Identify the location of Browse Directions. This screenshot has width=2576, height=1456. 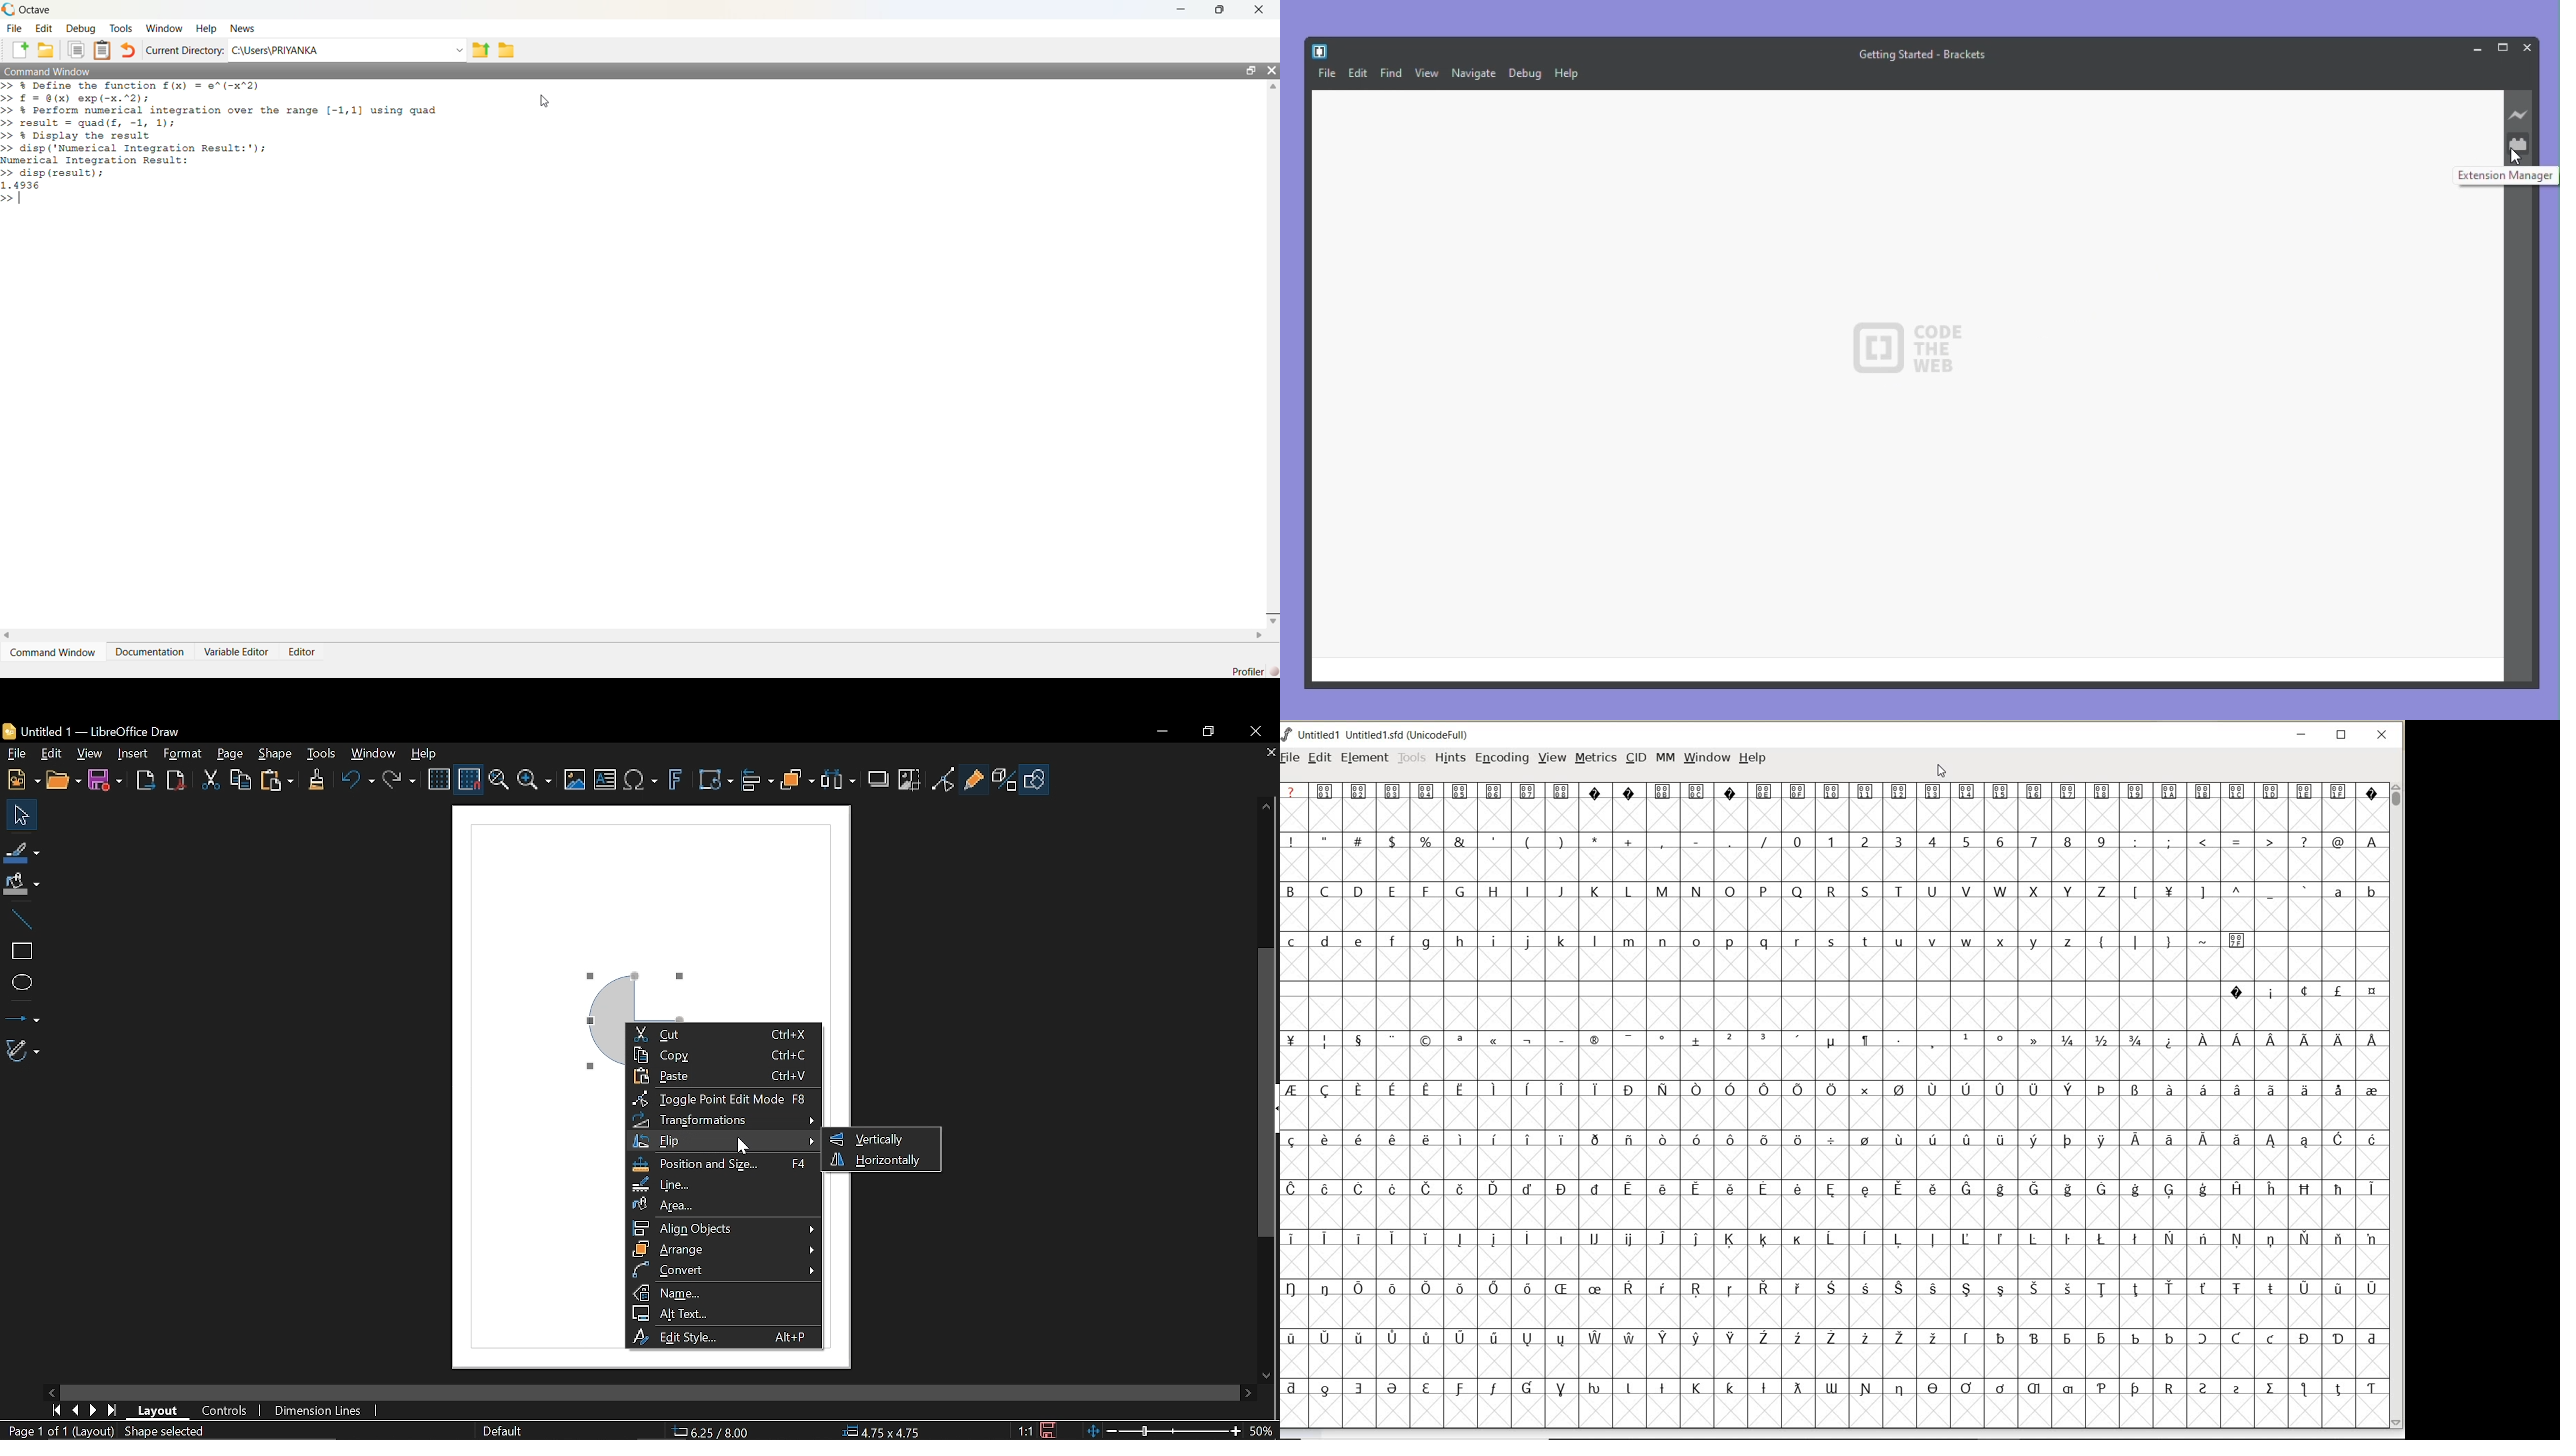
(506, 49).